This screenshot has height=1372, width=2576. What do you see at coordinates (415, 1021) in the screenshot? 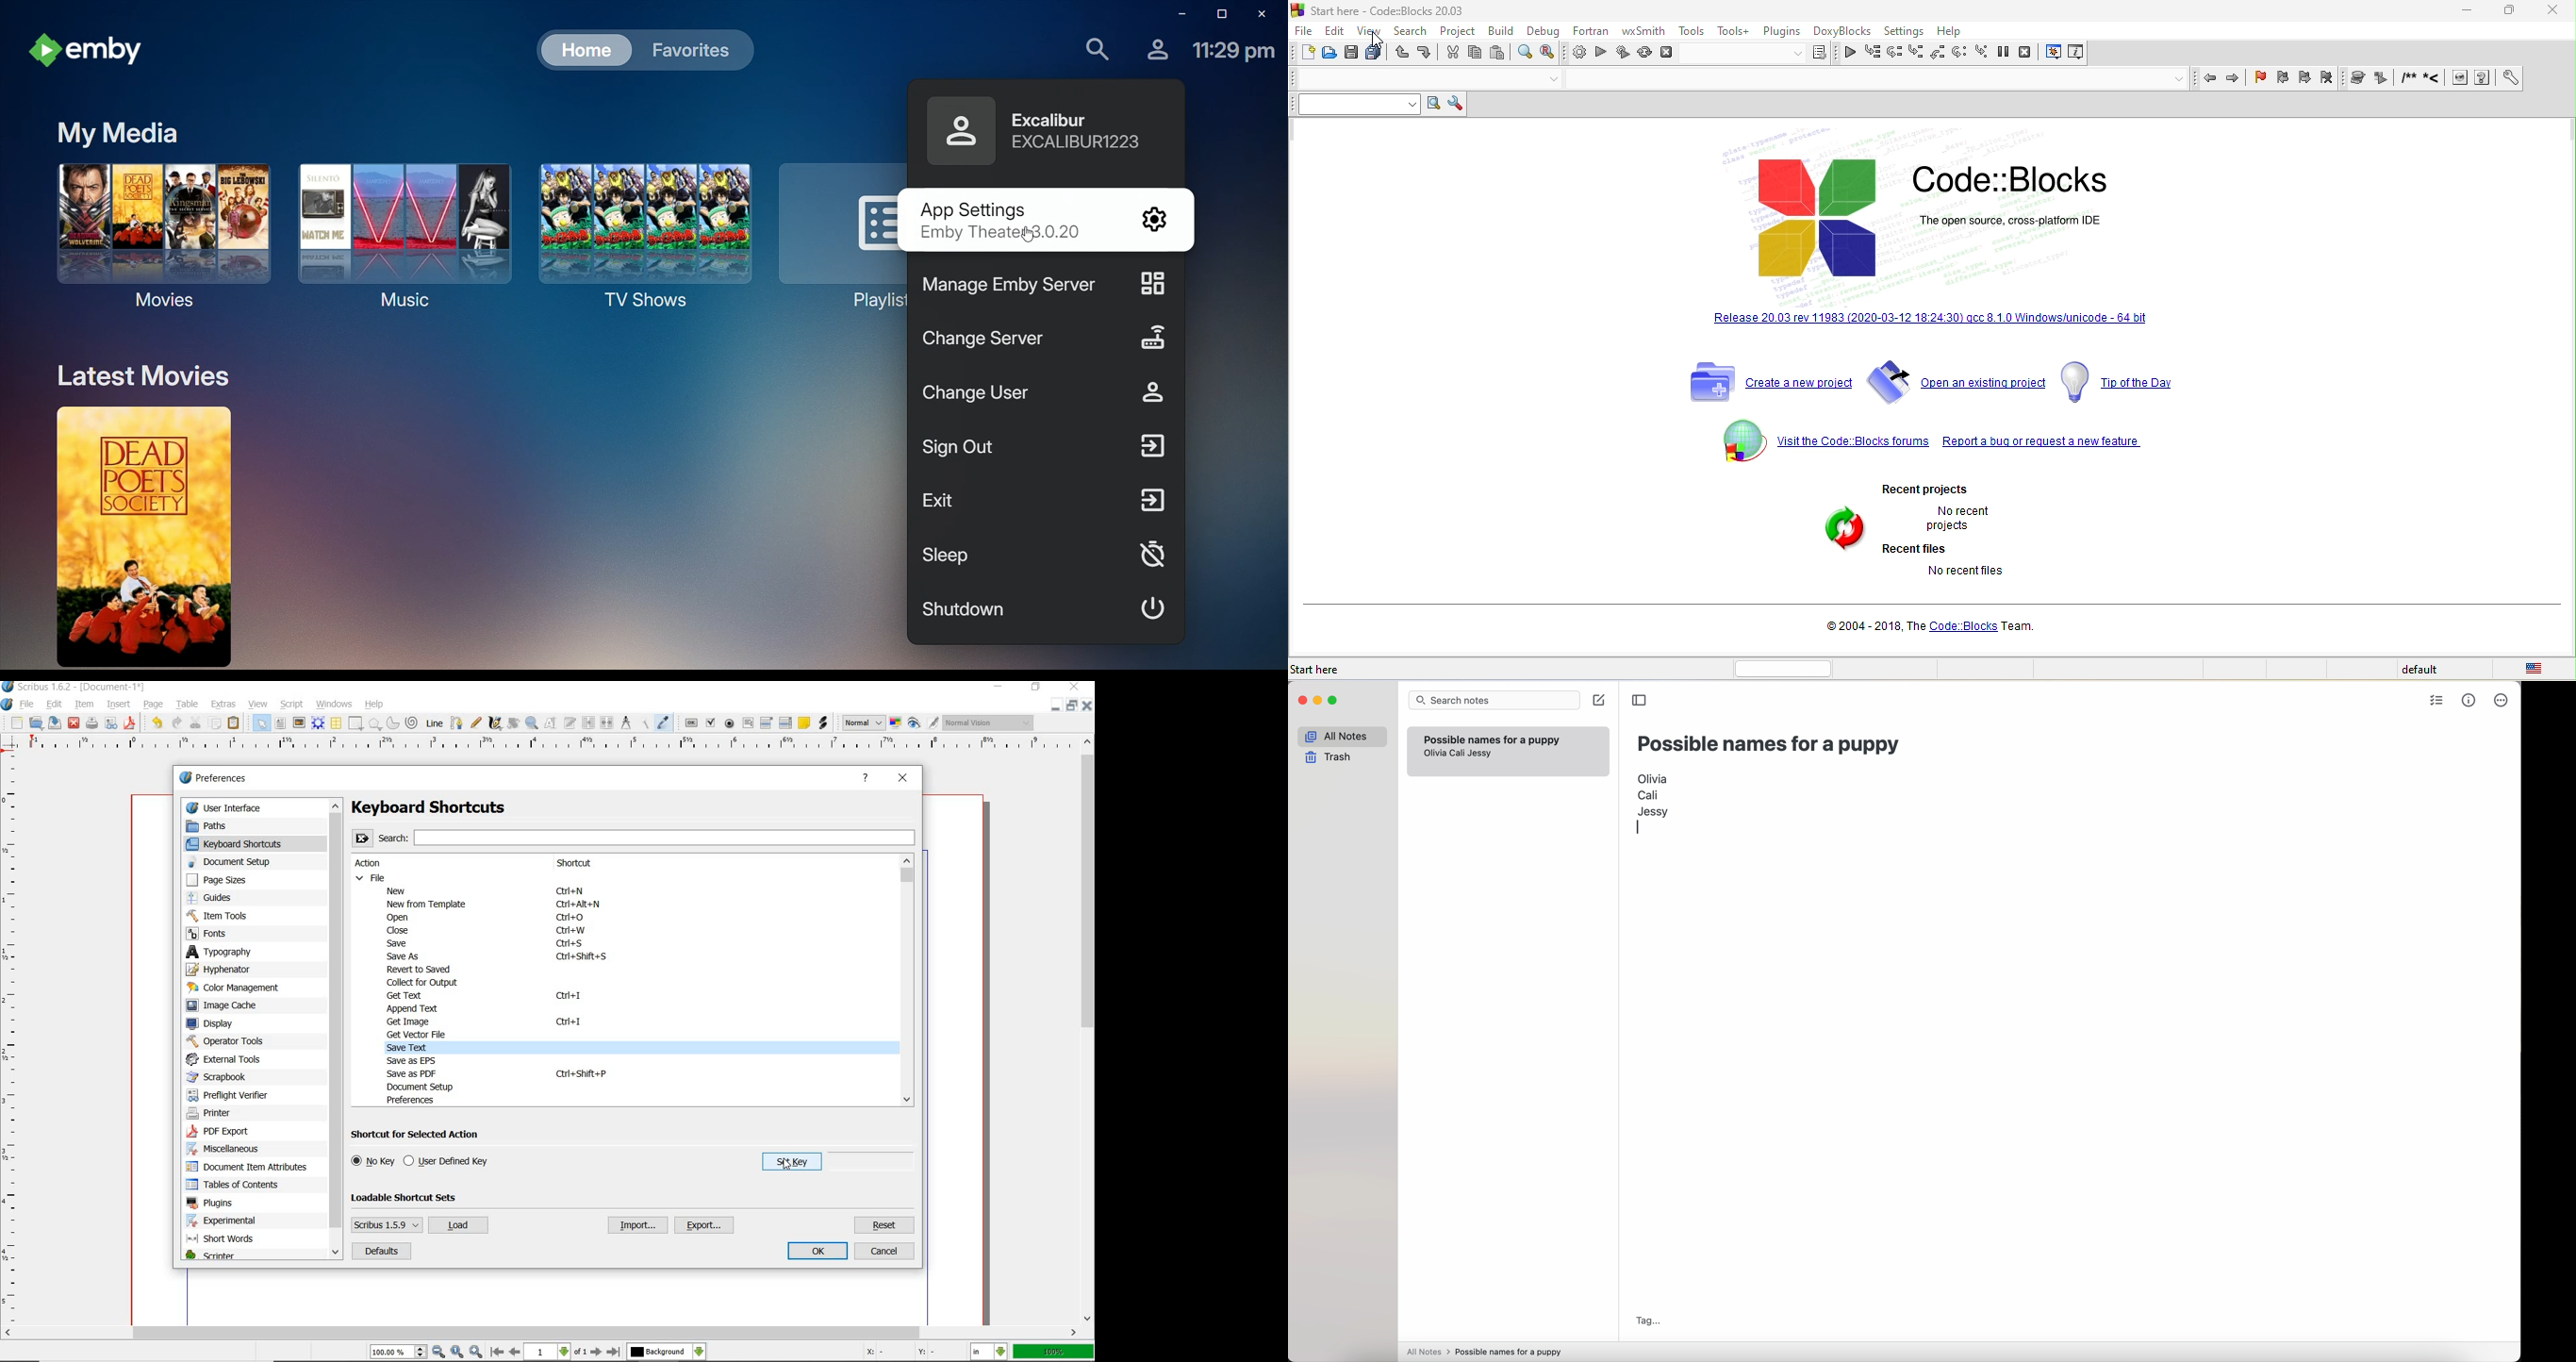
I see `Get image` at bounding box center [415, 1021].